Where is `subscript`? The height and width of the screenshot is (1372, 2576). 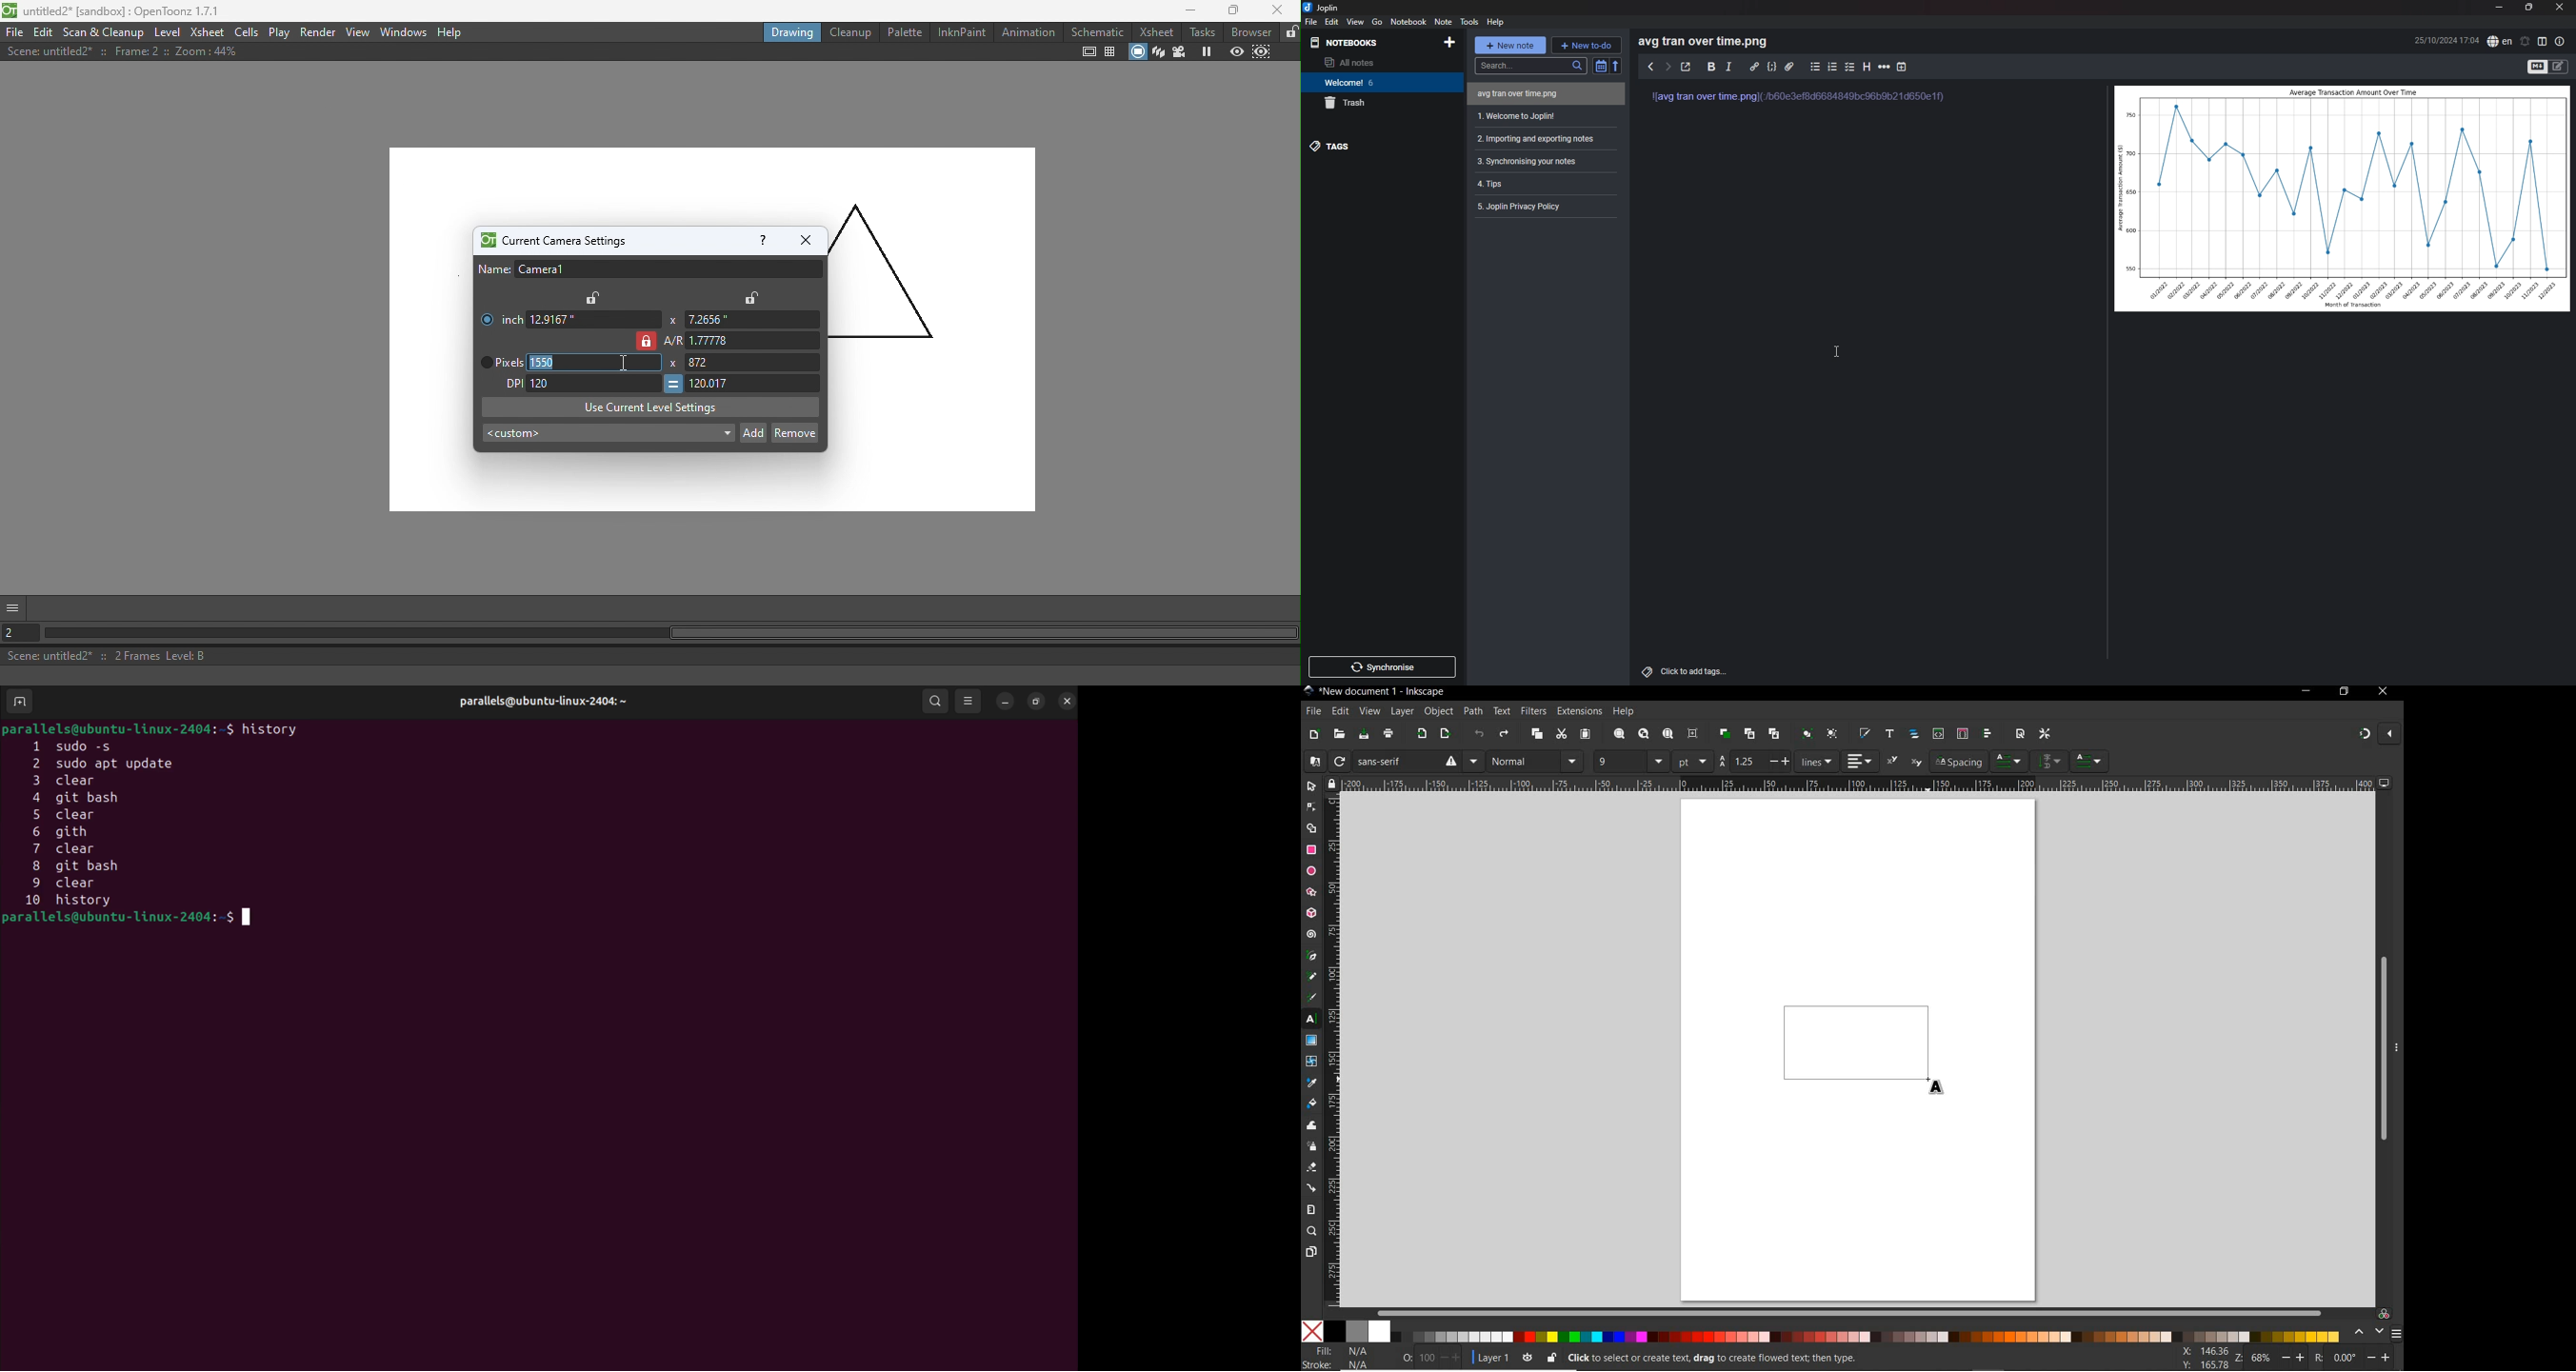 subscript is located at coordinates (1917, 763).